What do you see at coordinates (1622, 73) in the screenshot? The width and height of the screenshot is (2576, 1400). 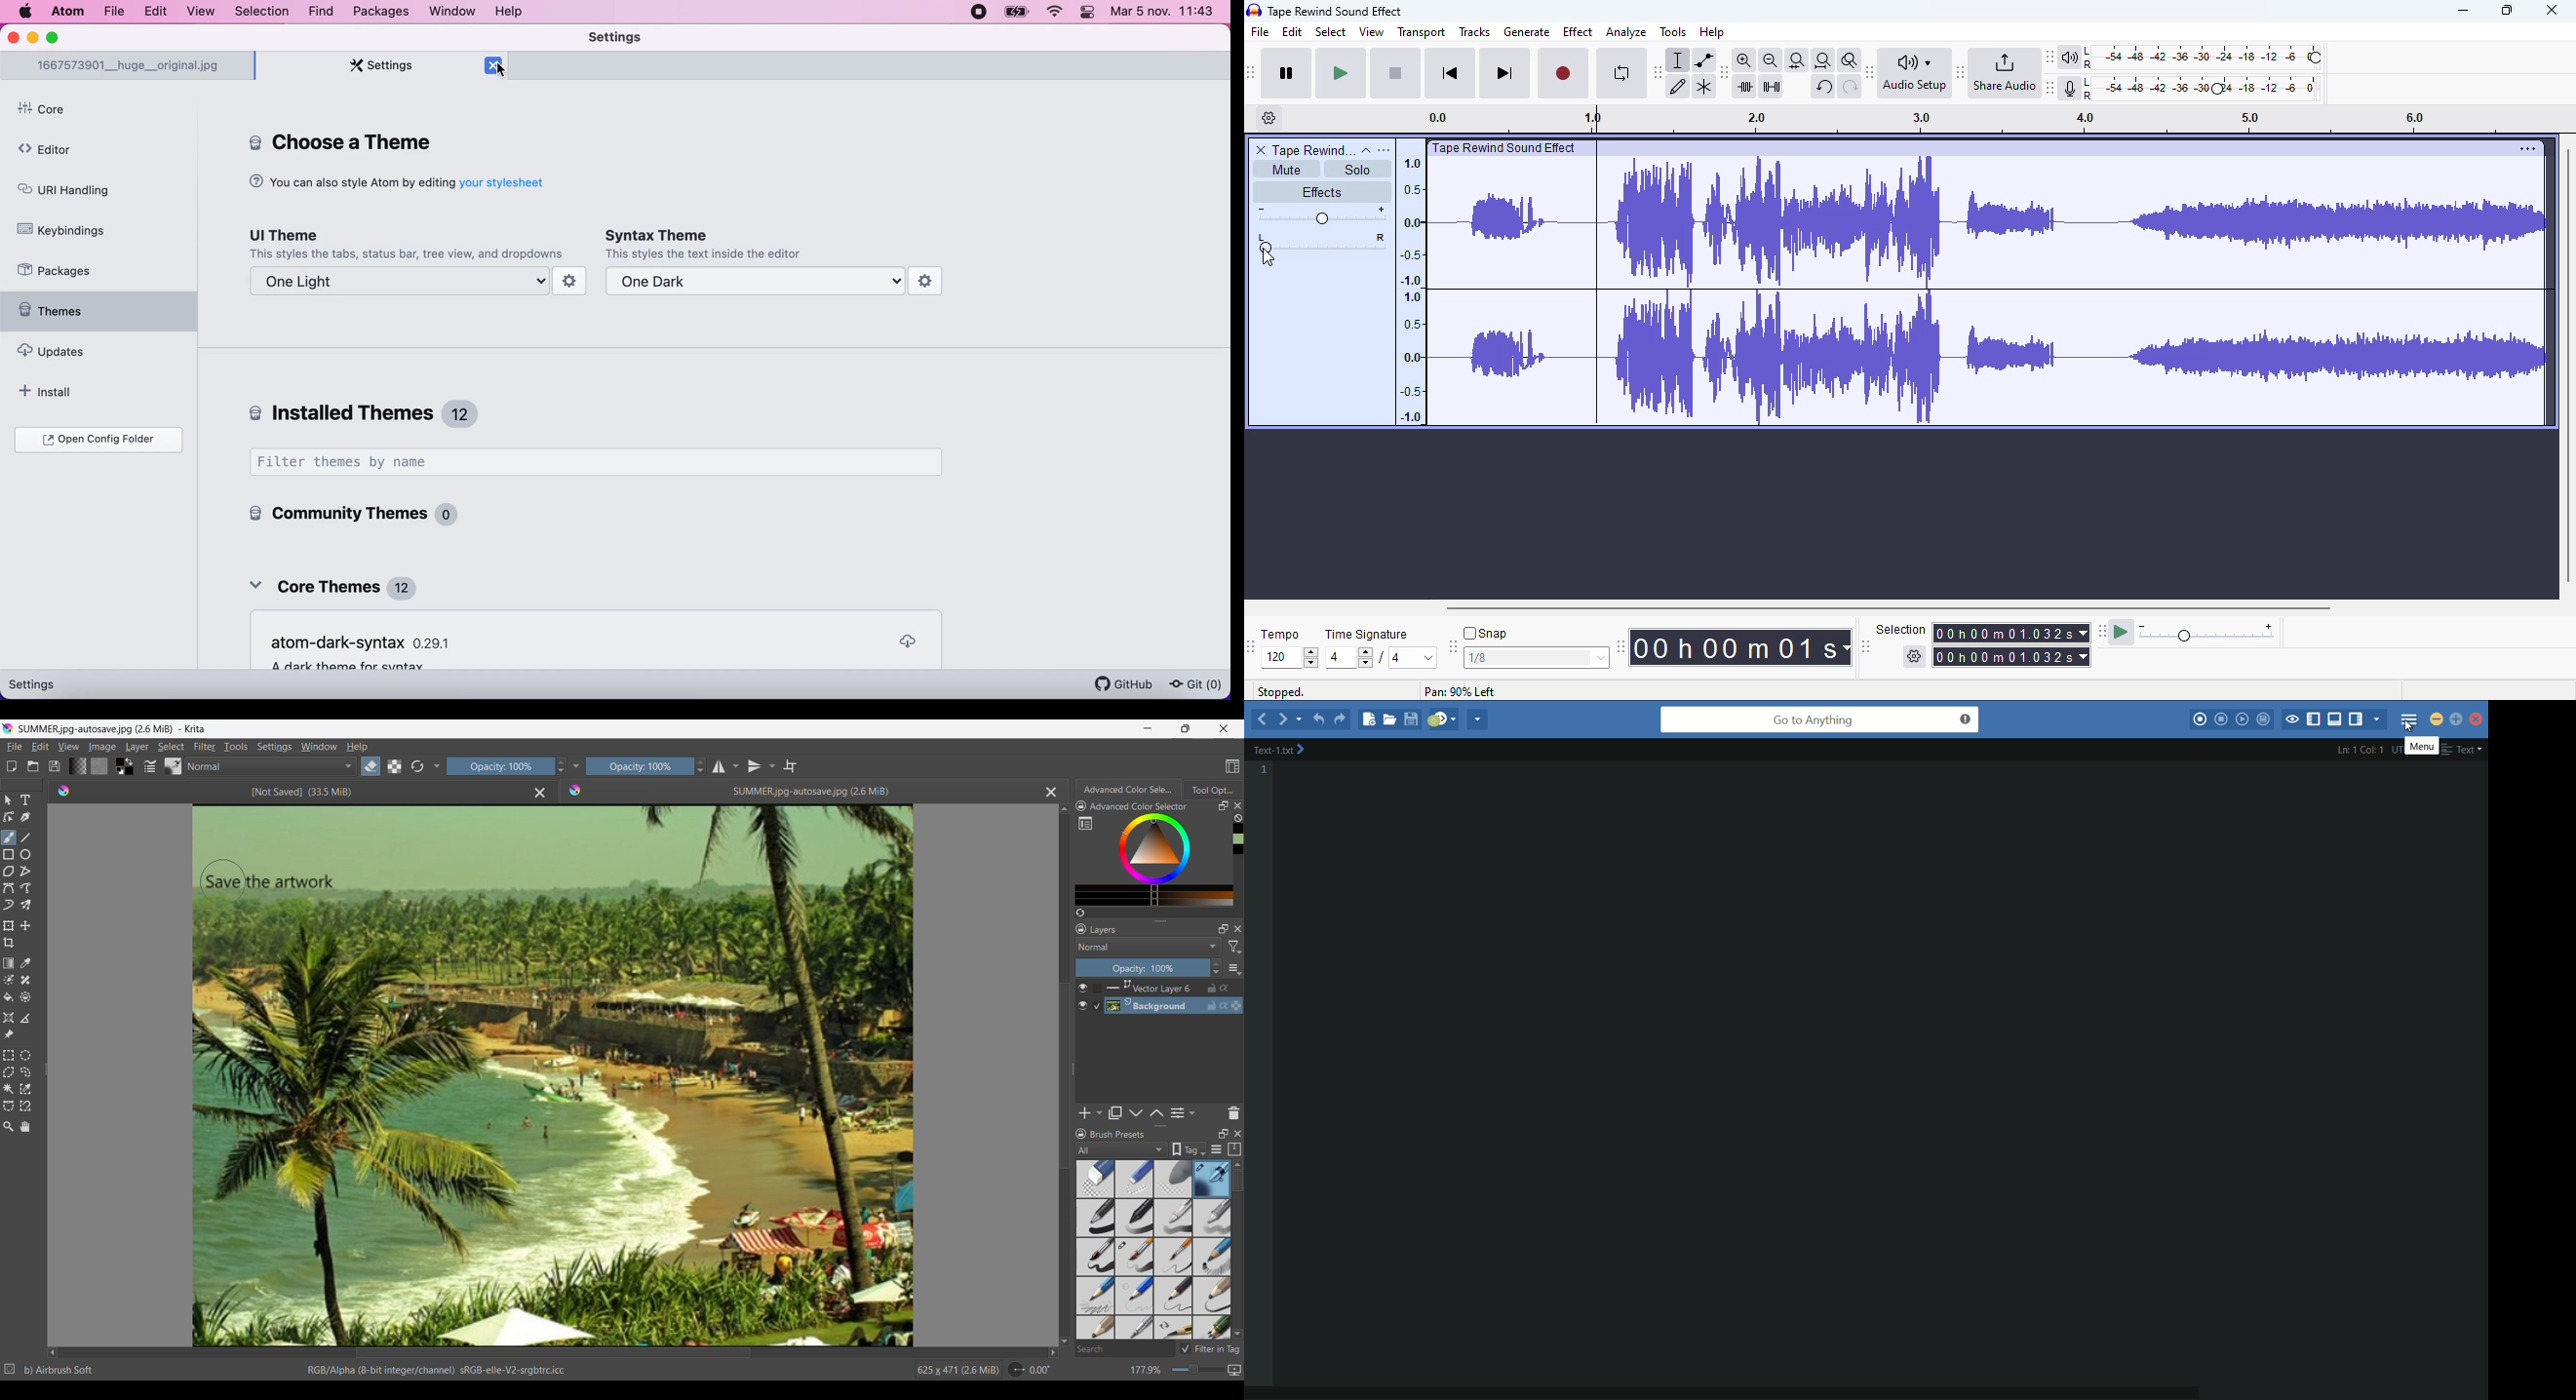 I see `enable looping` at bounding box center [1622, 73].